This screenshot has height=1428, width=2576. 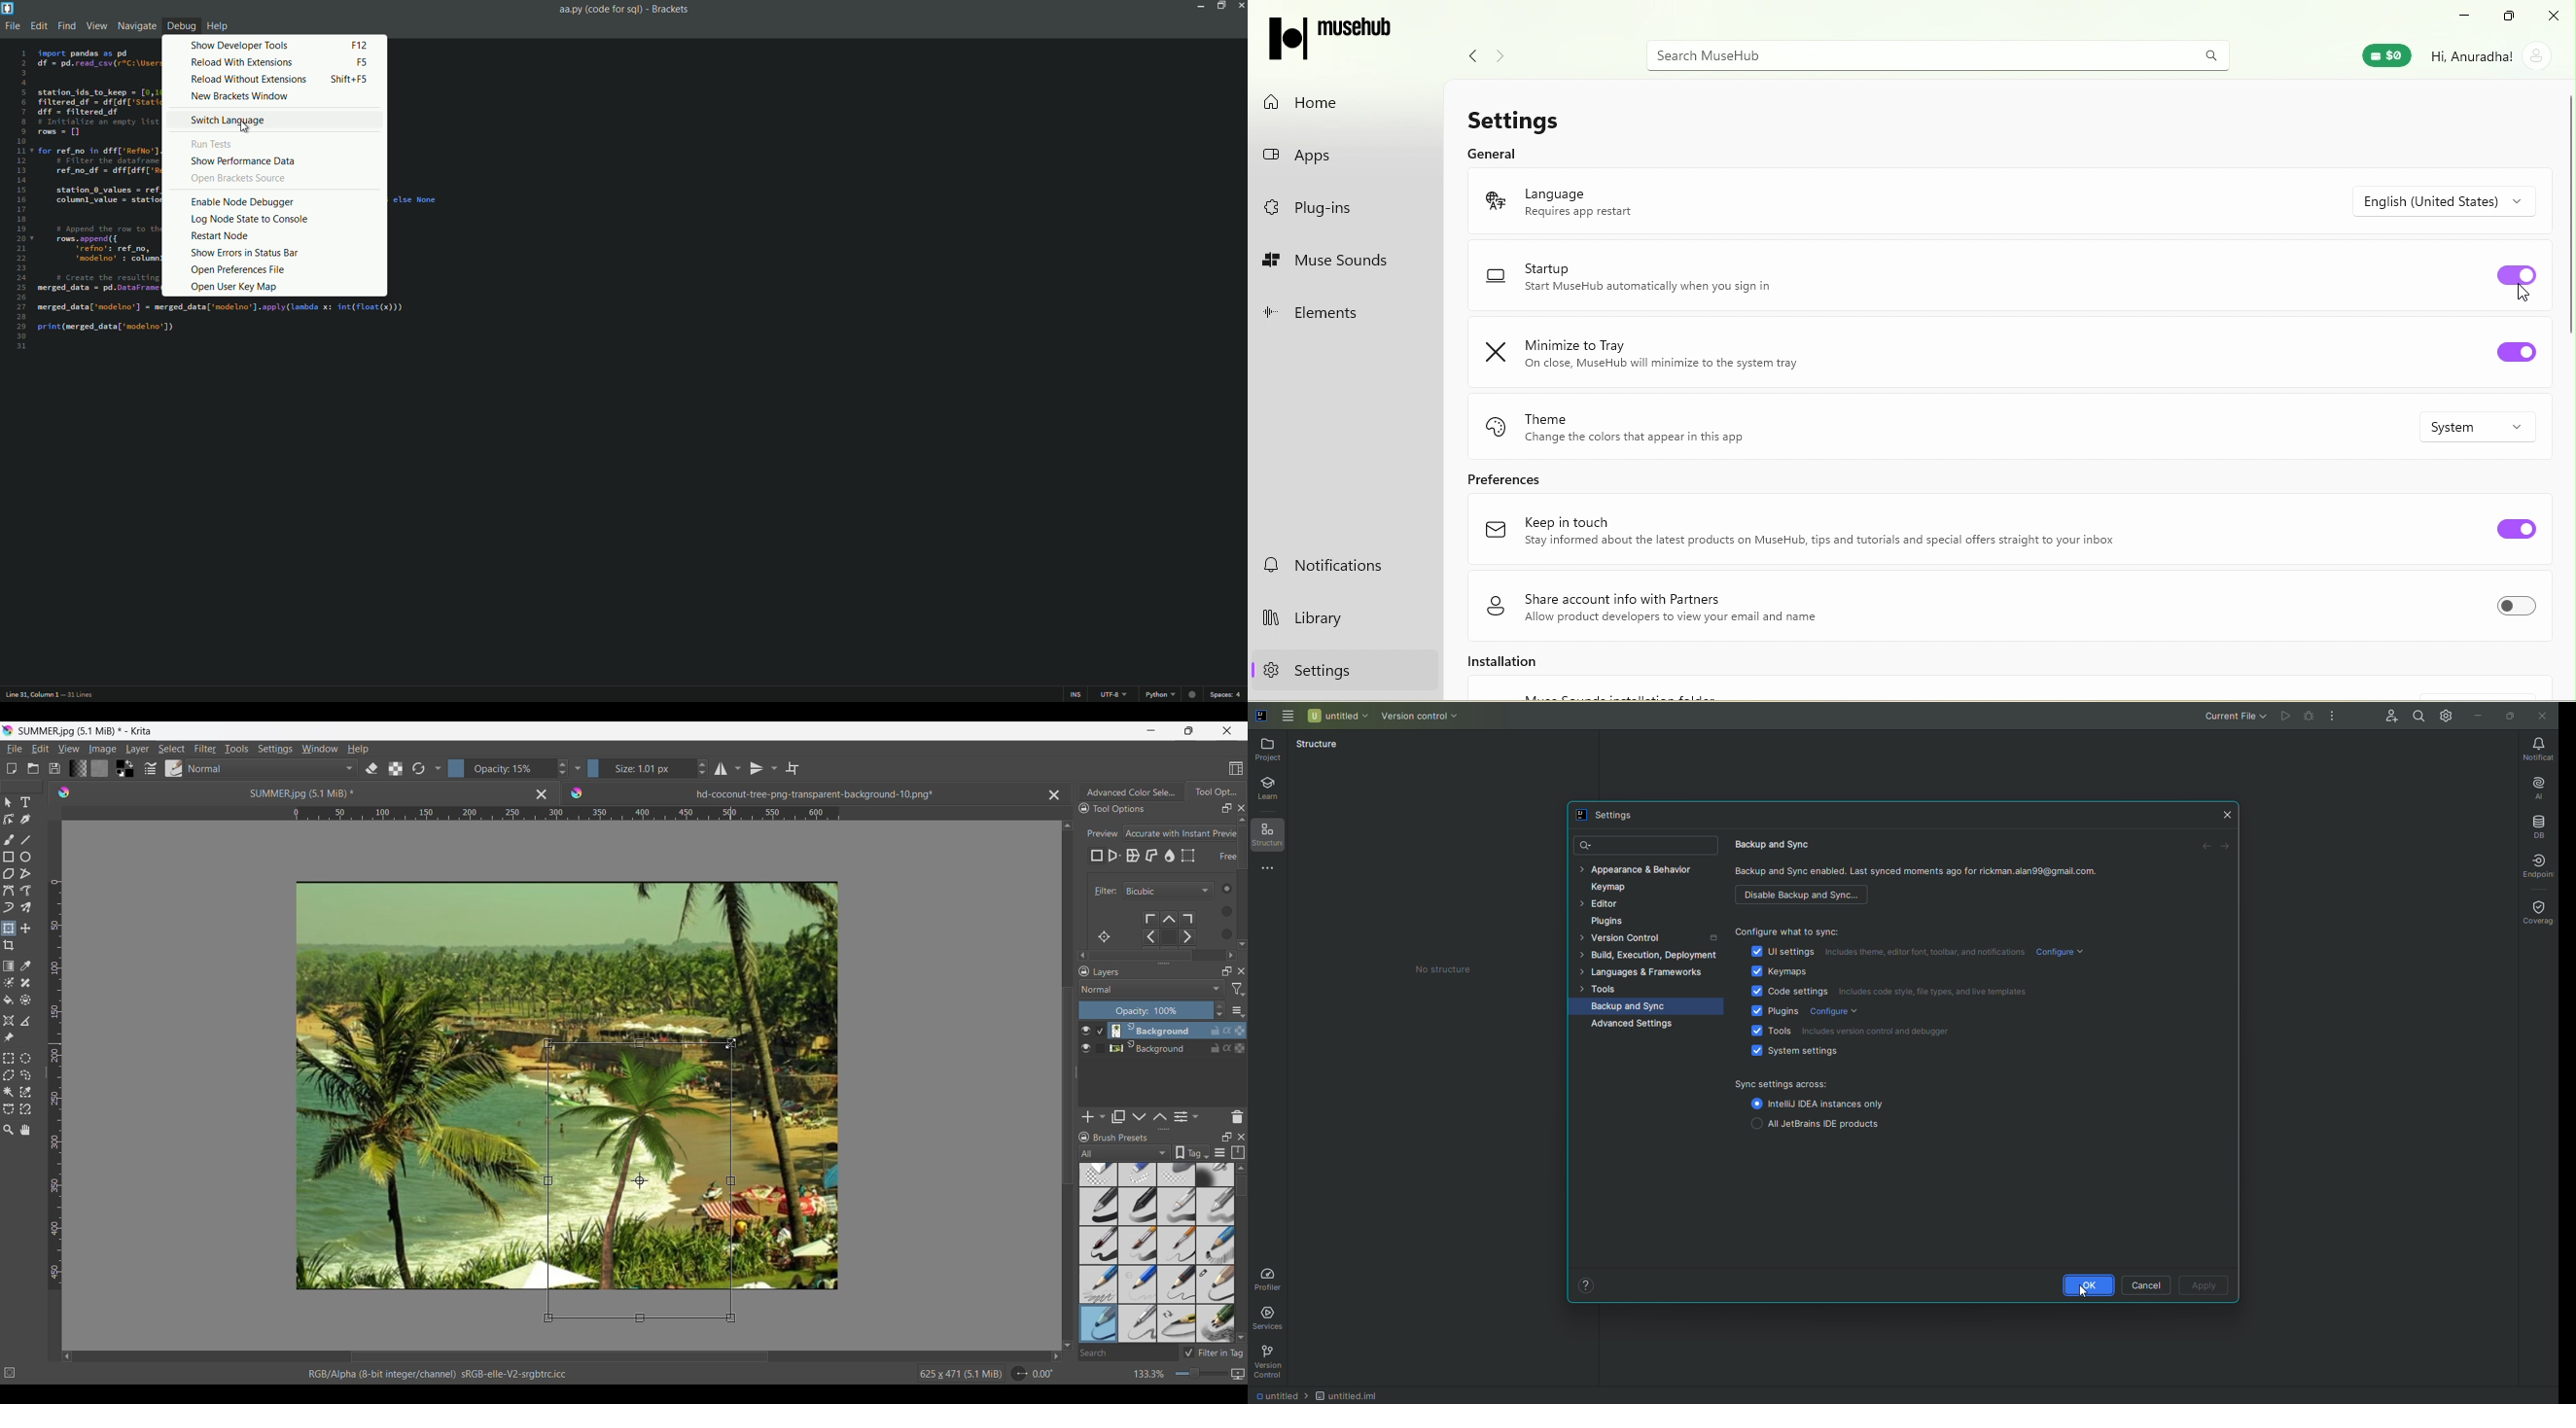 What do you see at coordinates (1173, 696) in the screenshot?
I see `python` at bounding box center [1173, 696].